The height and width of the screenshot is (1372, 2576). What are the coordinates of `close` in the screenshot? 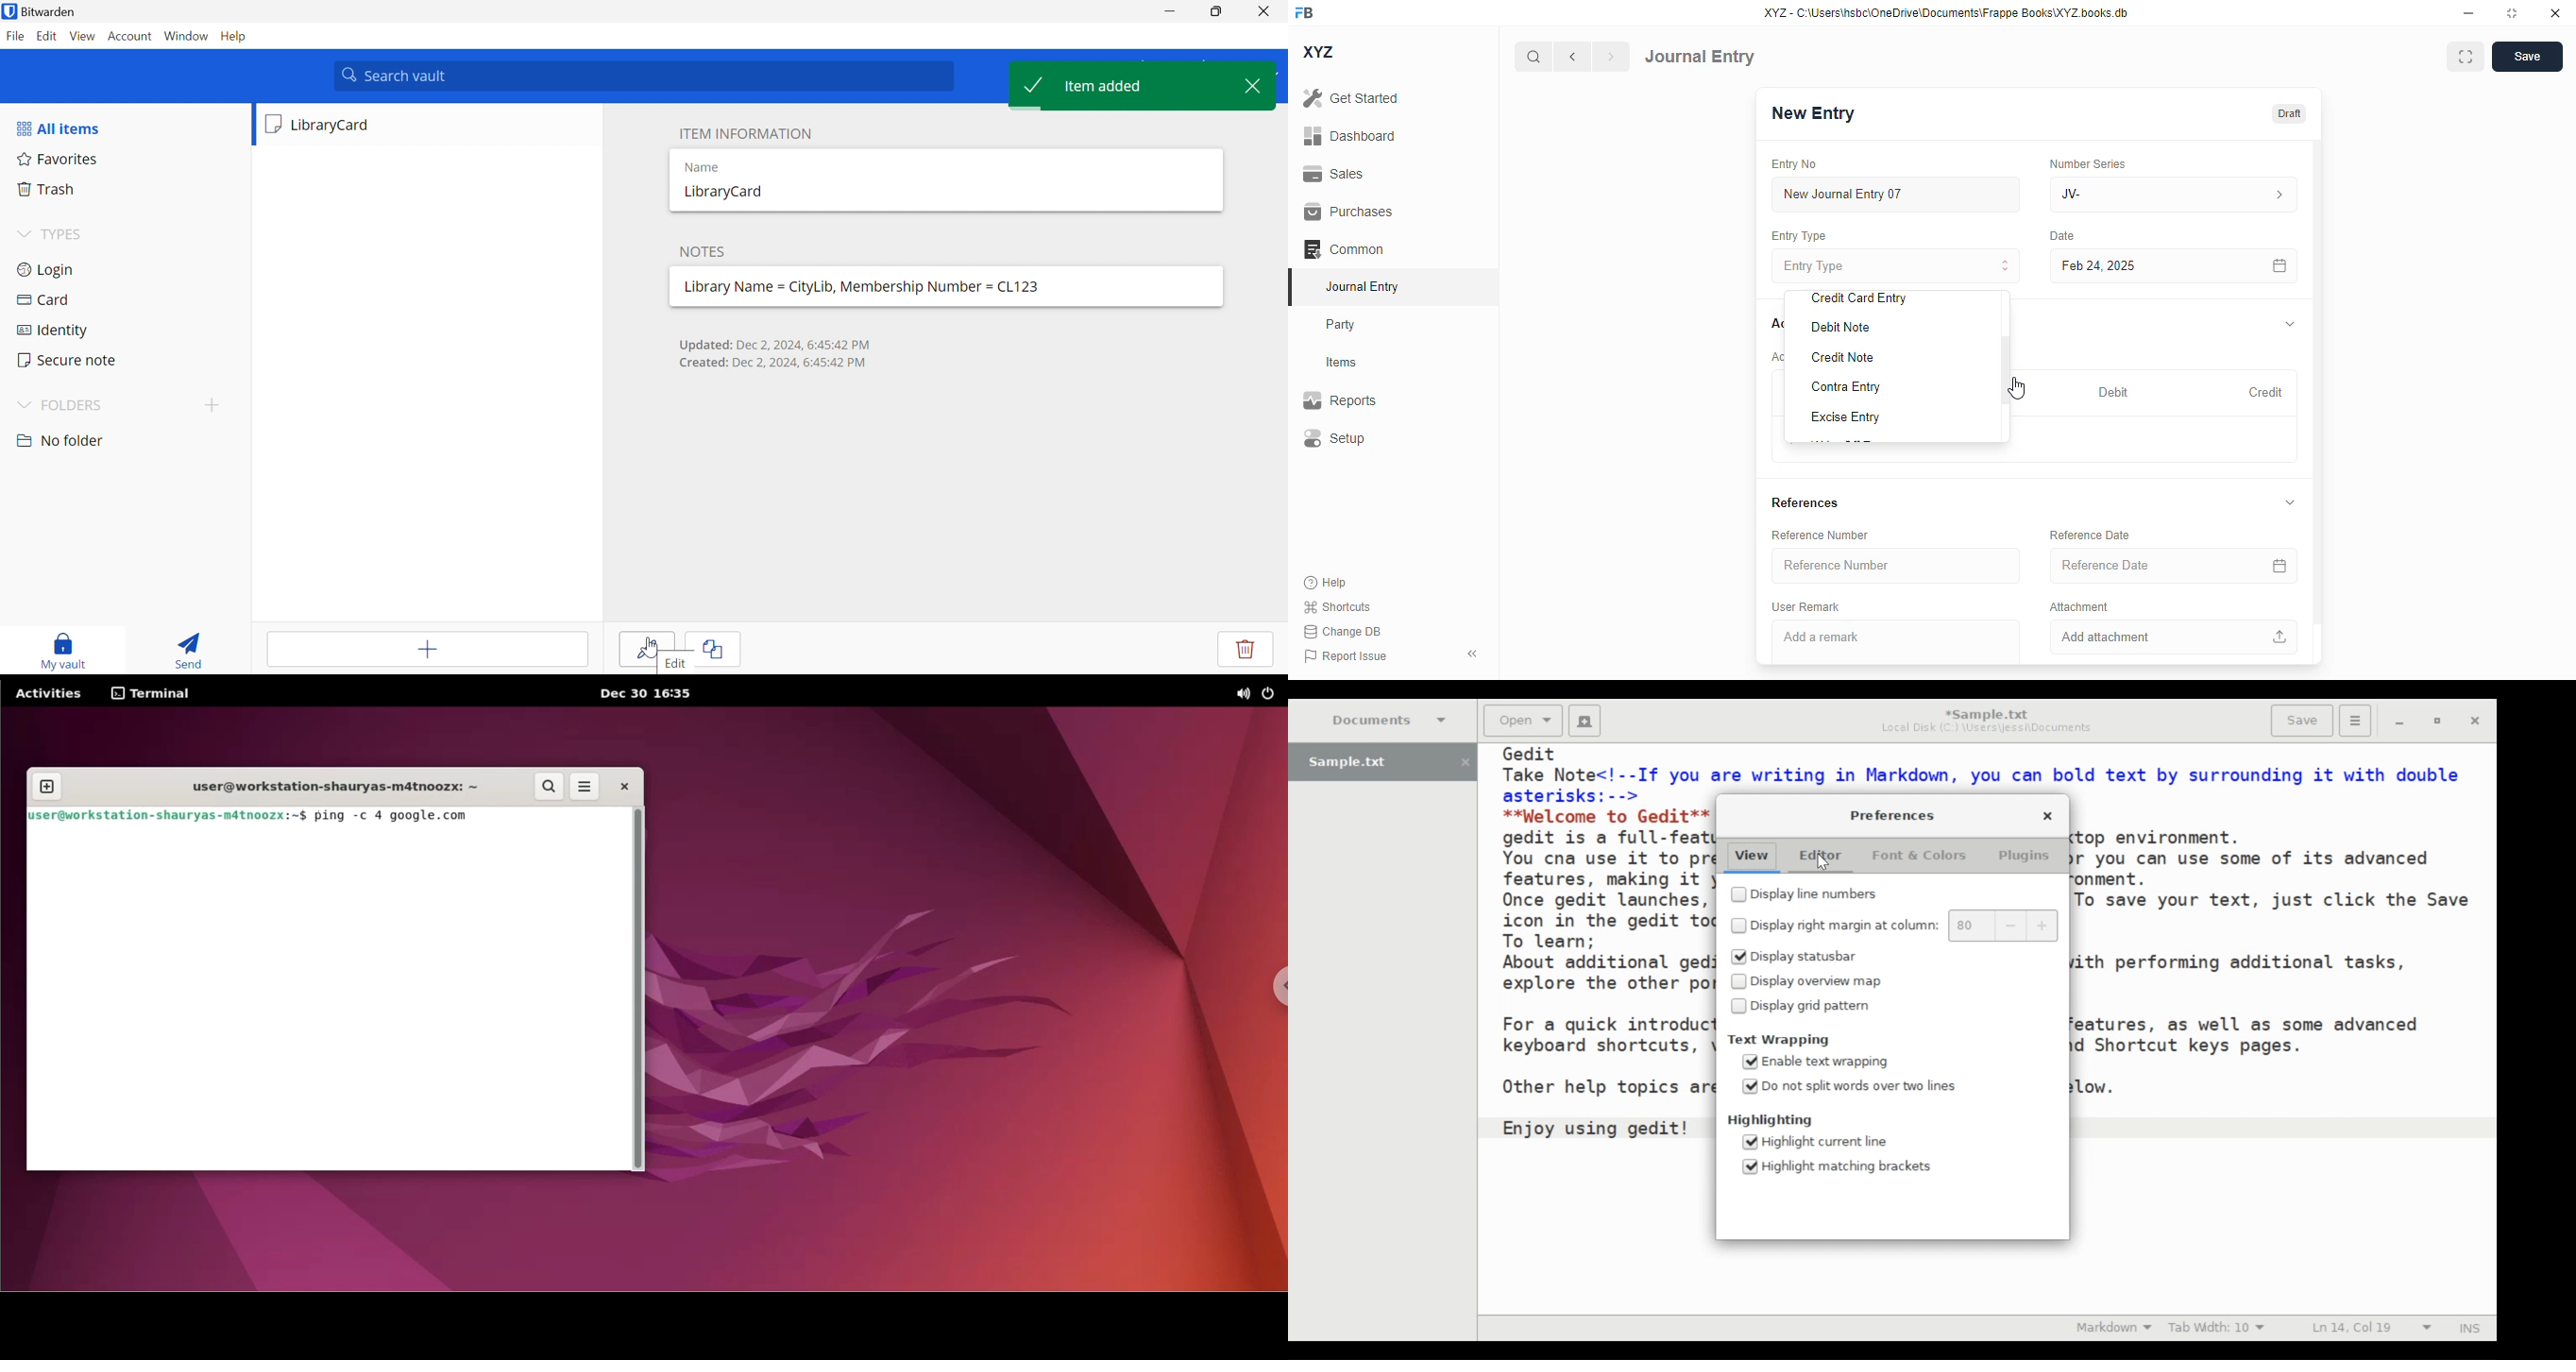 It's located at (1263, 11).